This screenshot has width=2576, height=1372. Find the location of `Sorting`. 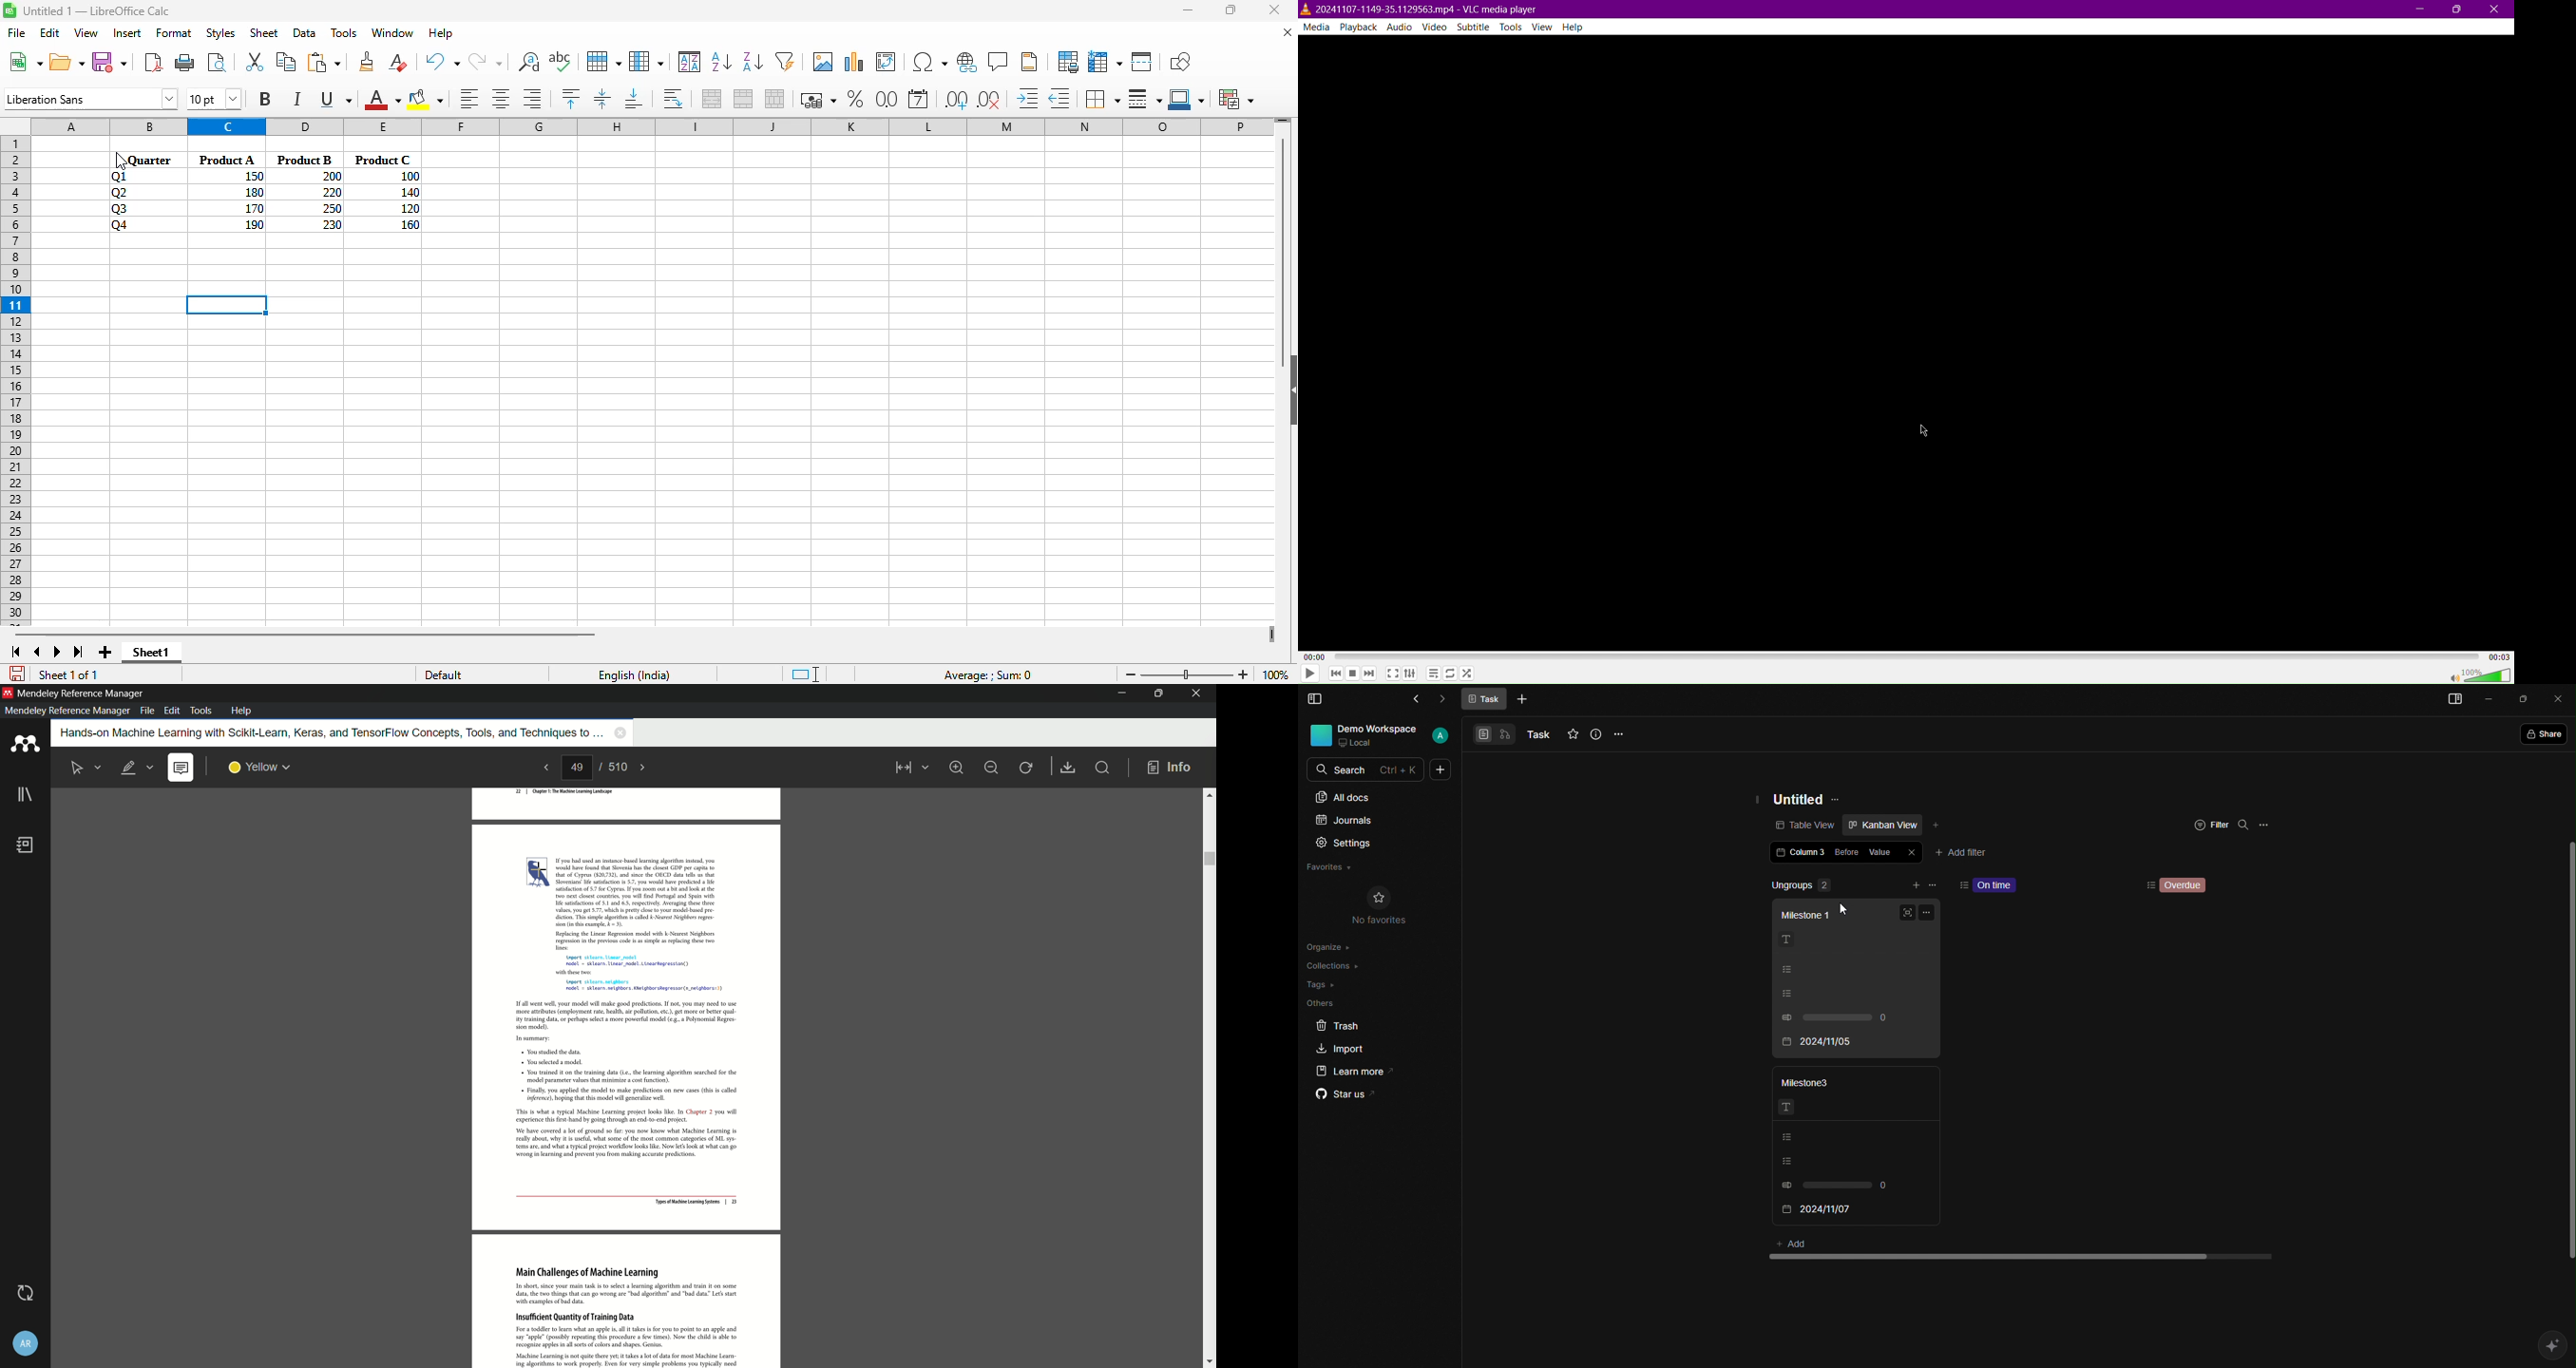

Sorting is located at coordinates (2149, 885).